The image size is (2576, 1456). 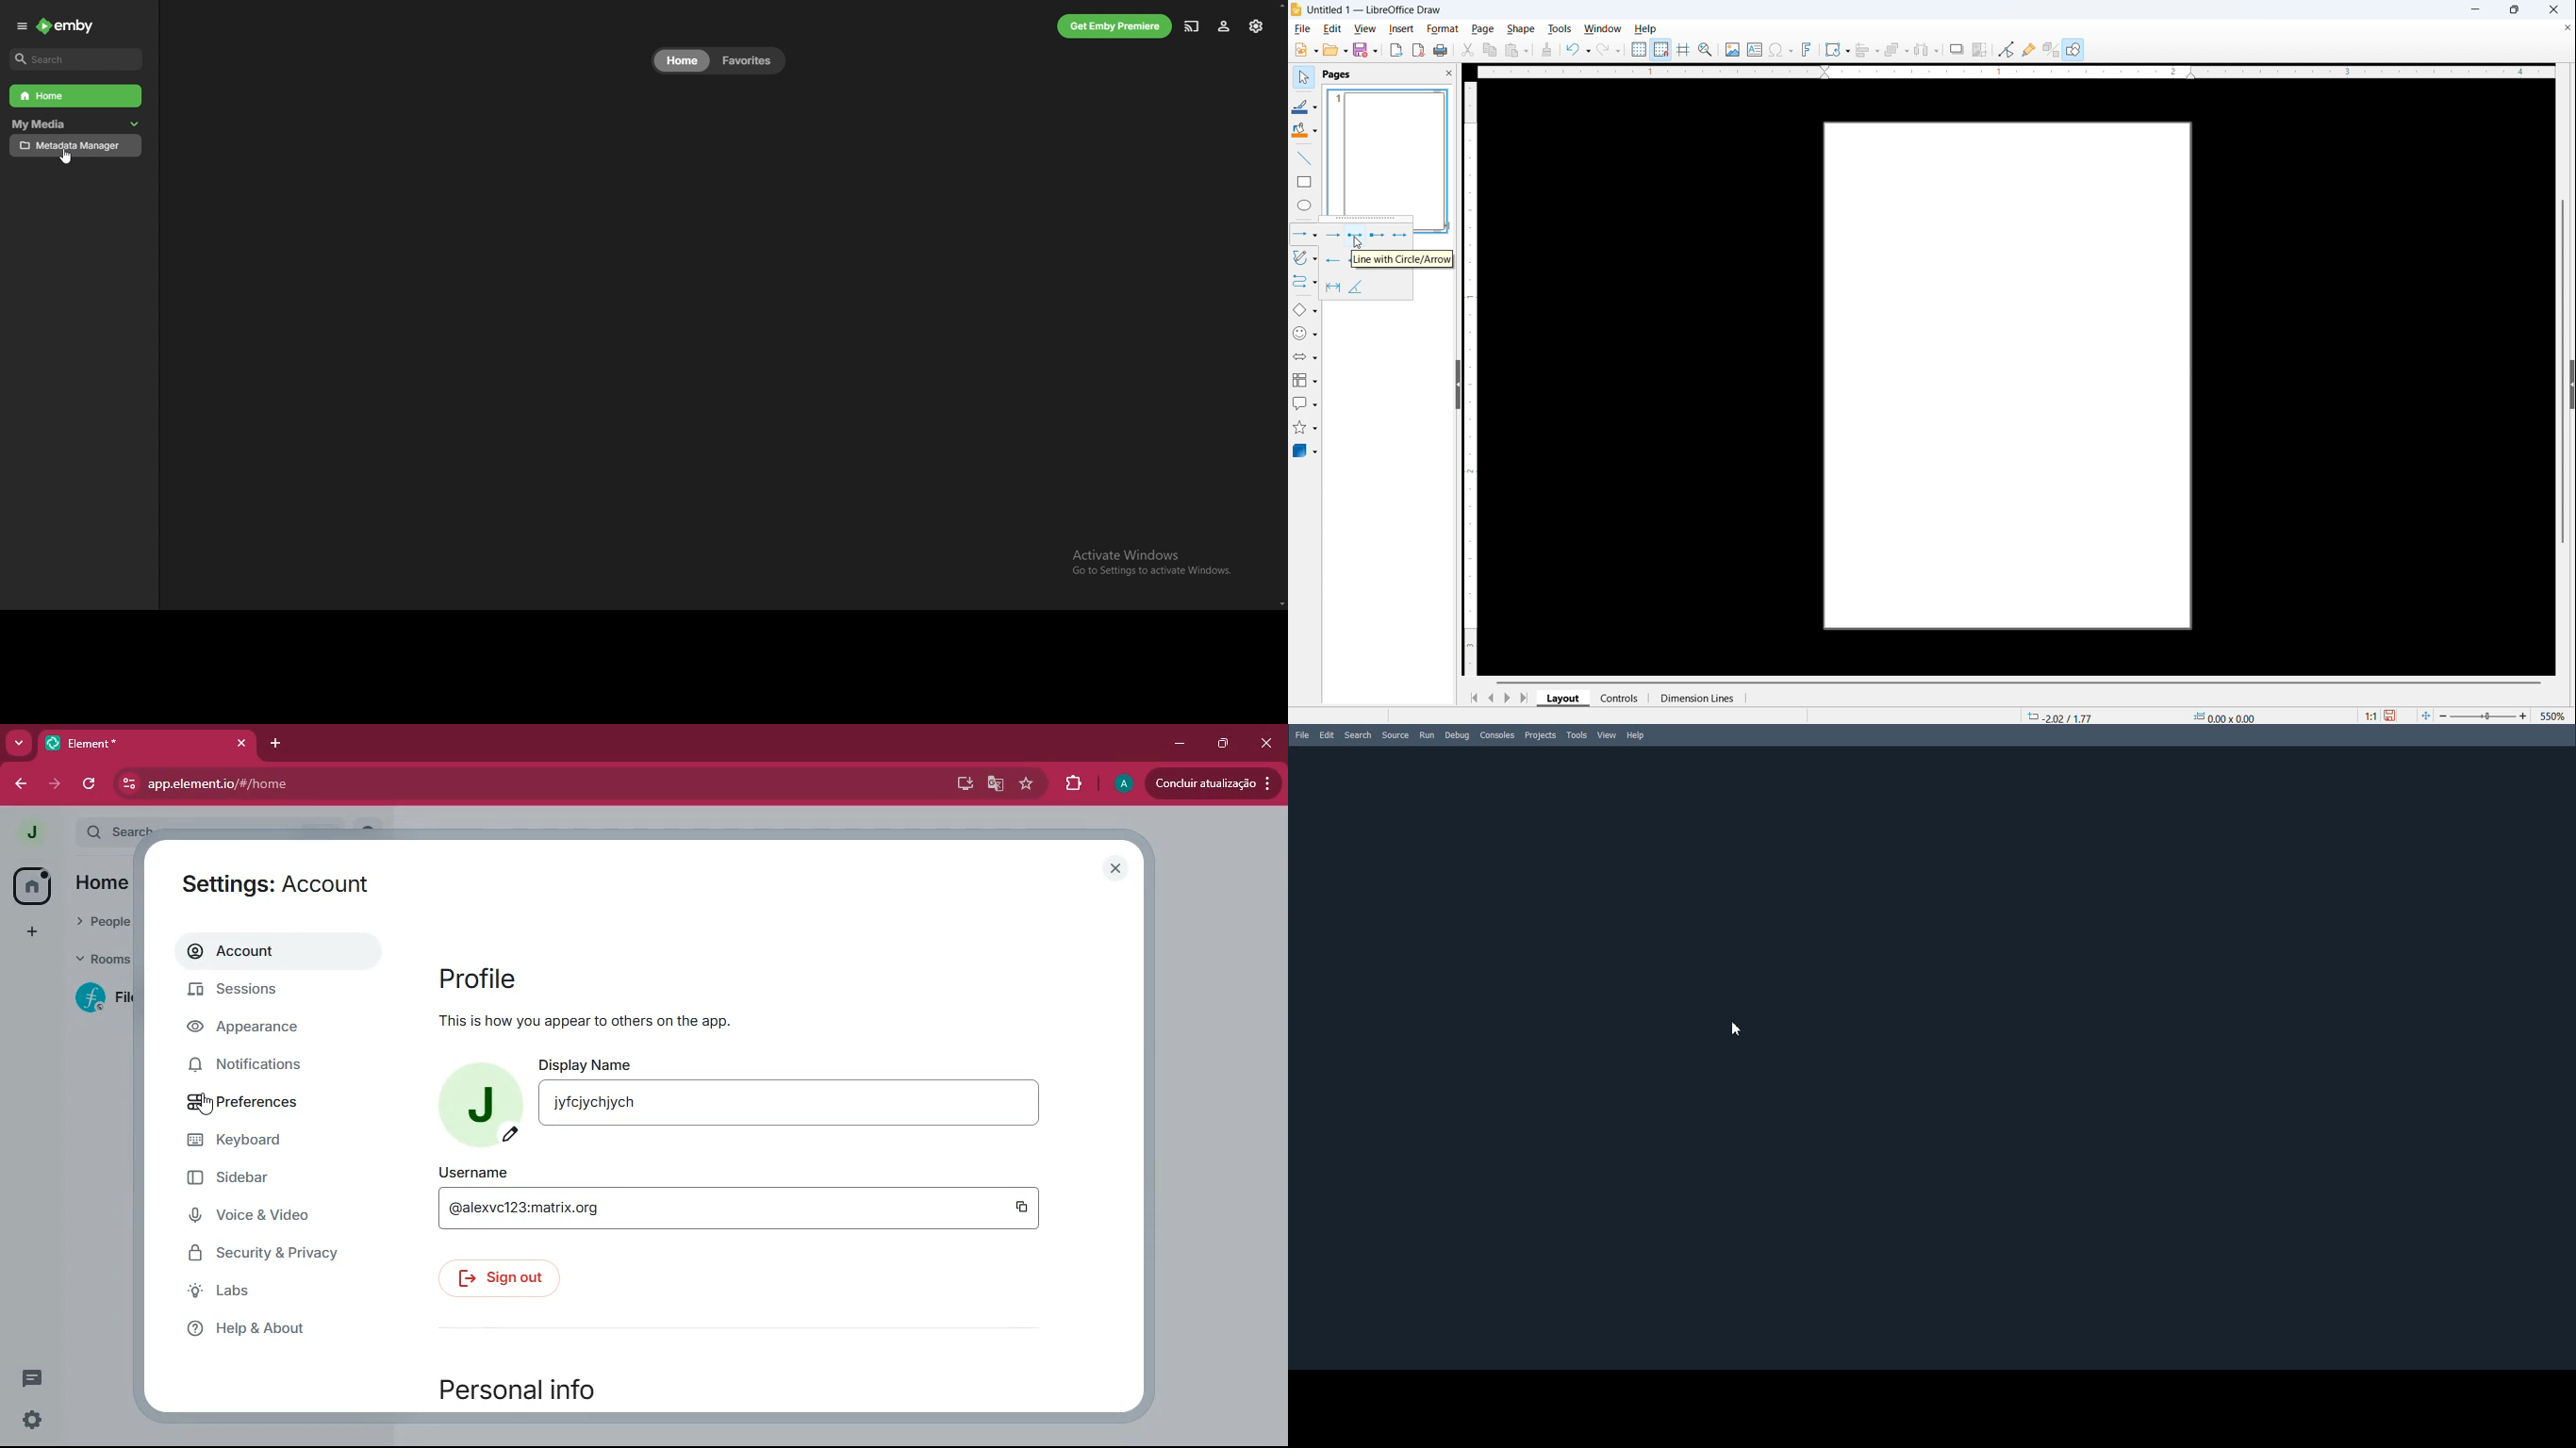 What do you see at coordinates (1490, 698) in the screenshot?
I see `Previous page ` at bounding box center [1490, 698].